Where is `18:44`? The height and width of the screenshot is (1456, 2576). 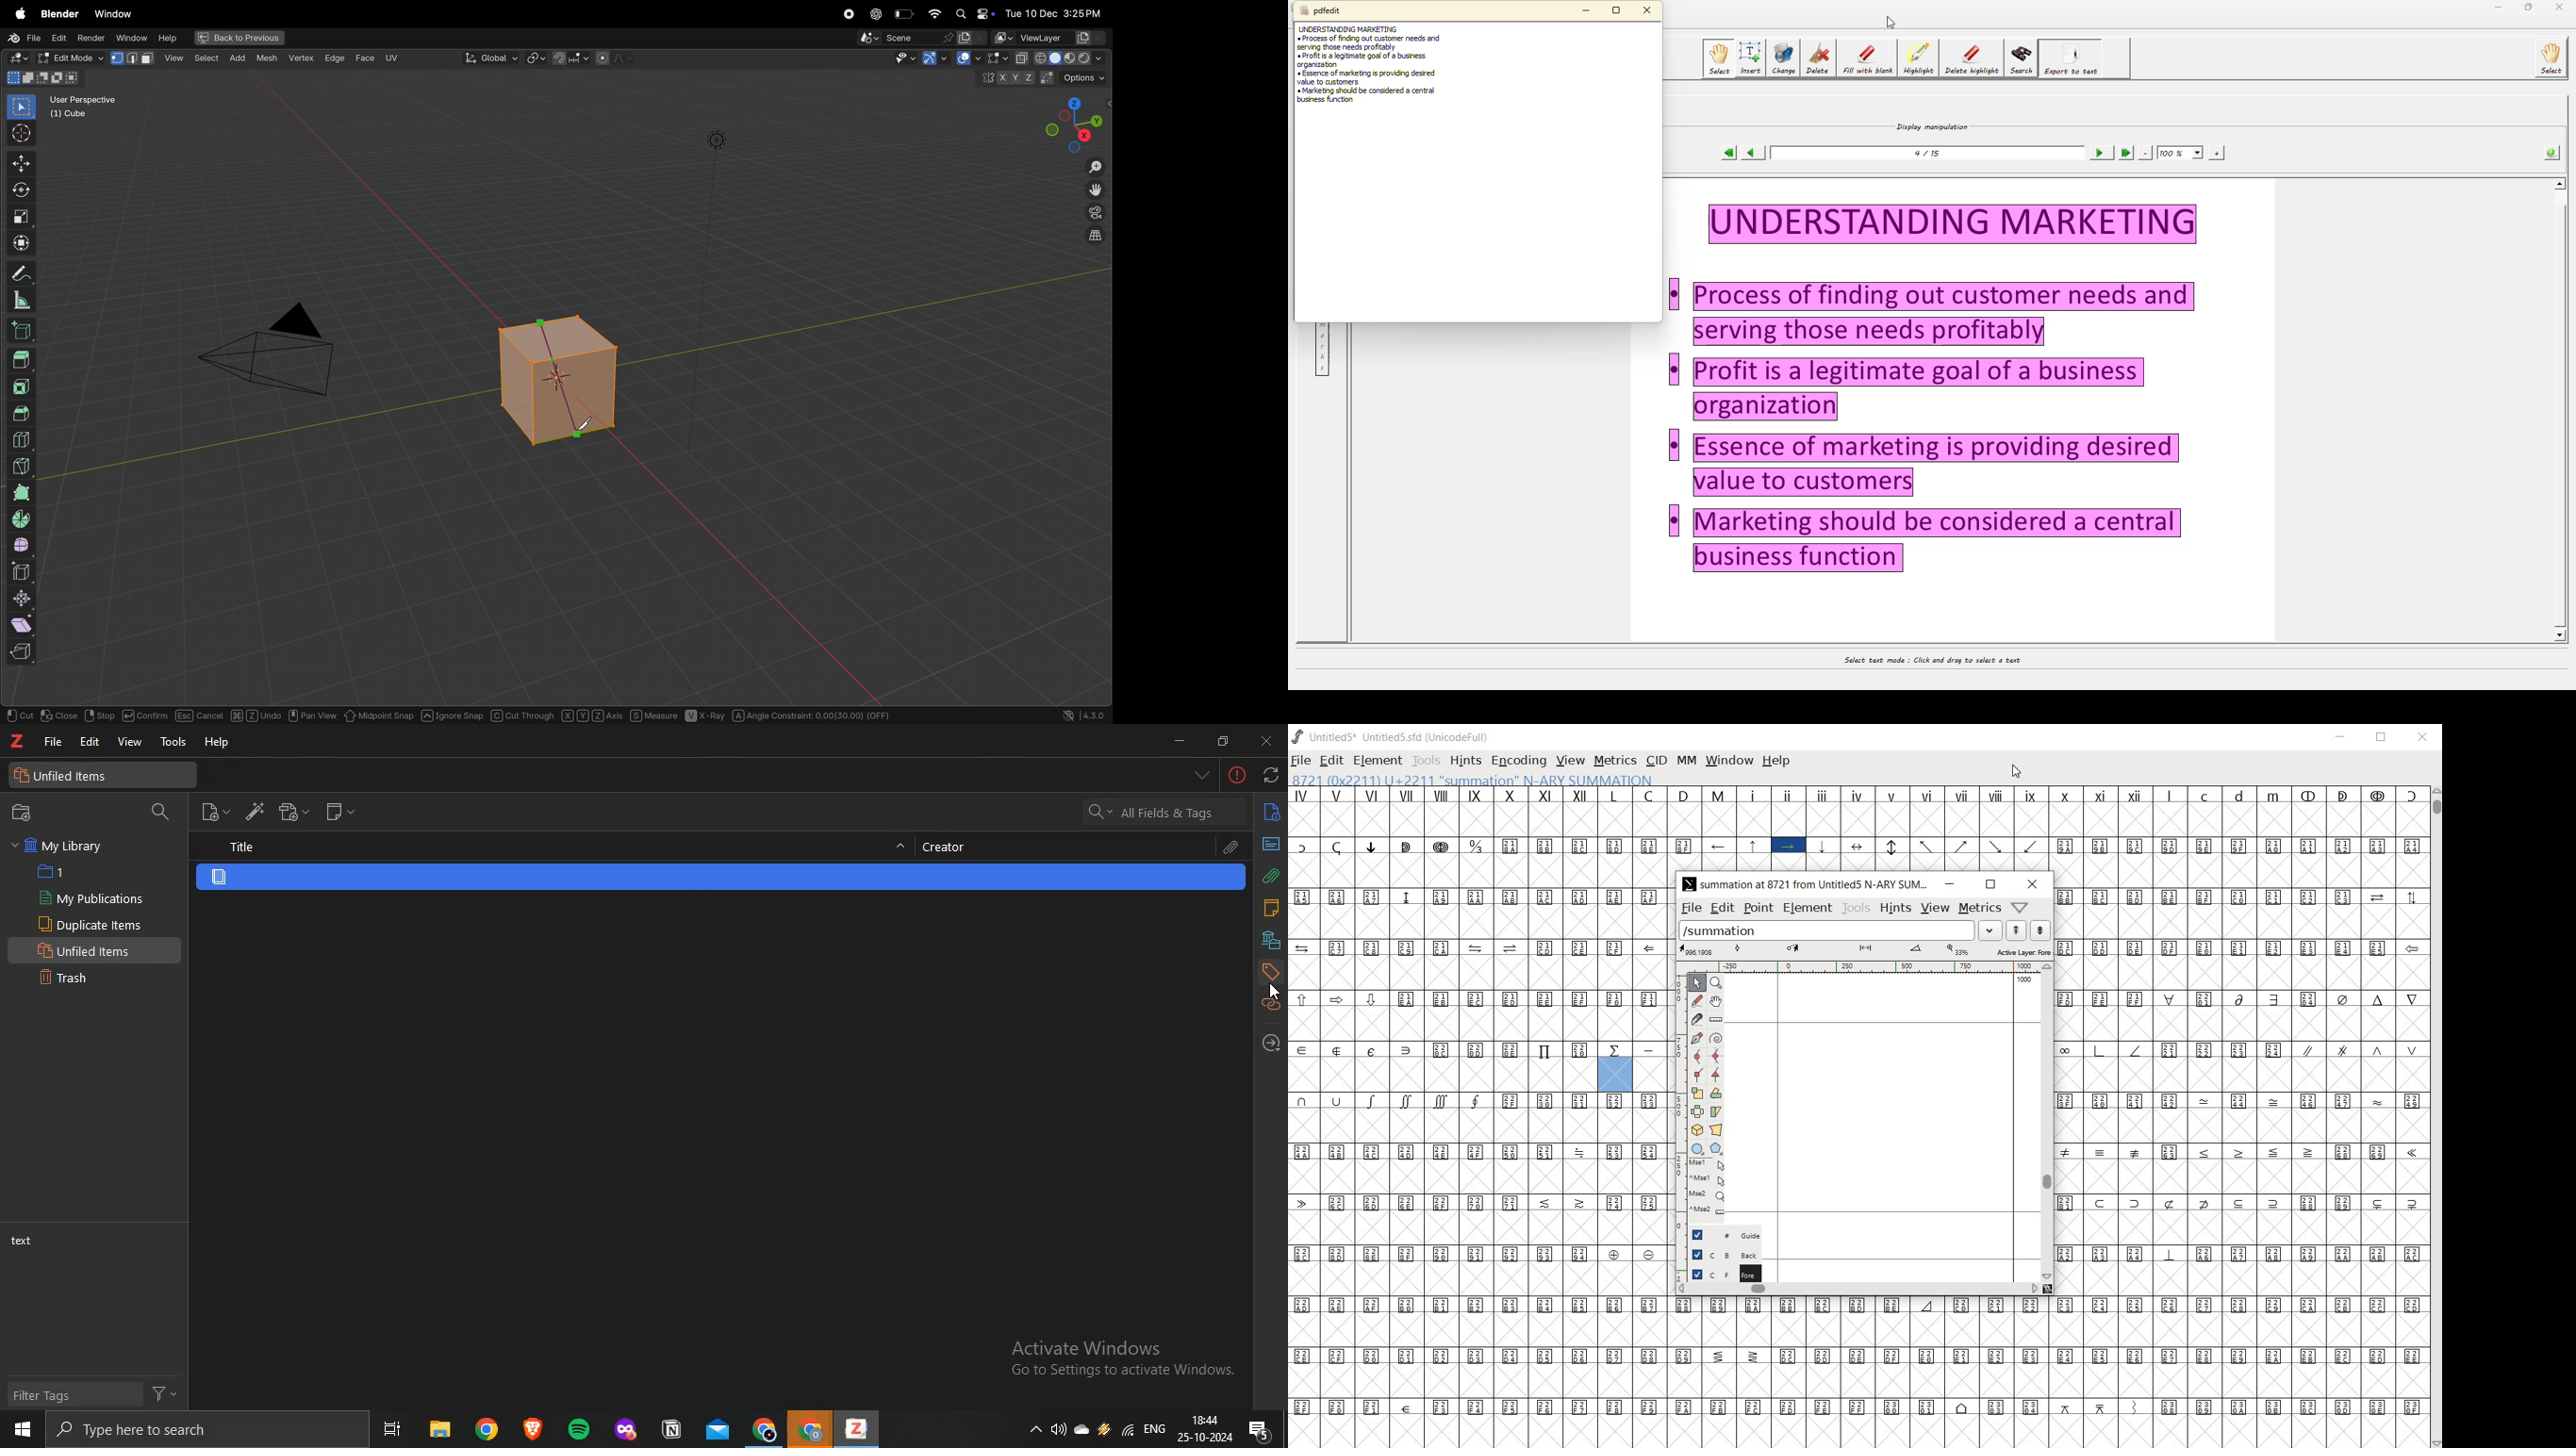
18:44 is located at coordinates (1201, 1418).